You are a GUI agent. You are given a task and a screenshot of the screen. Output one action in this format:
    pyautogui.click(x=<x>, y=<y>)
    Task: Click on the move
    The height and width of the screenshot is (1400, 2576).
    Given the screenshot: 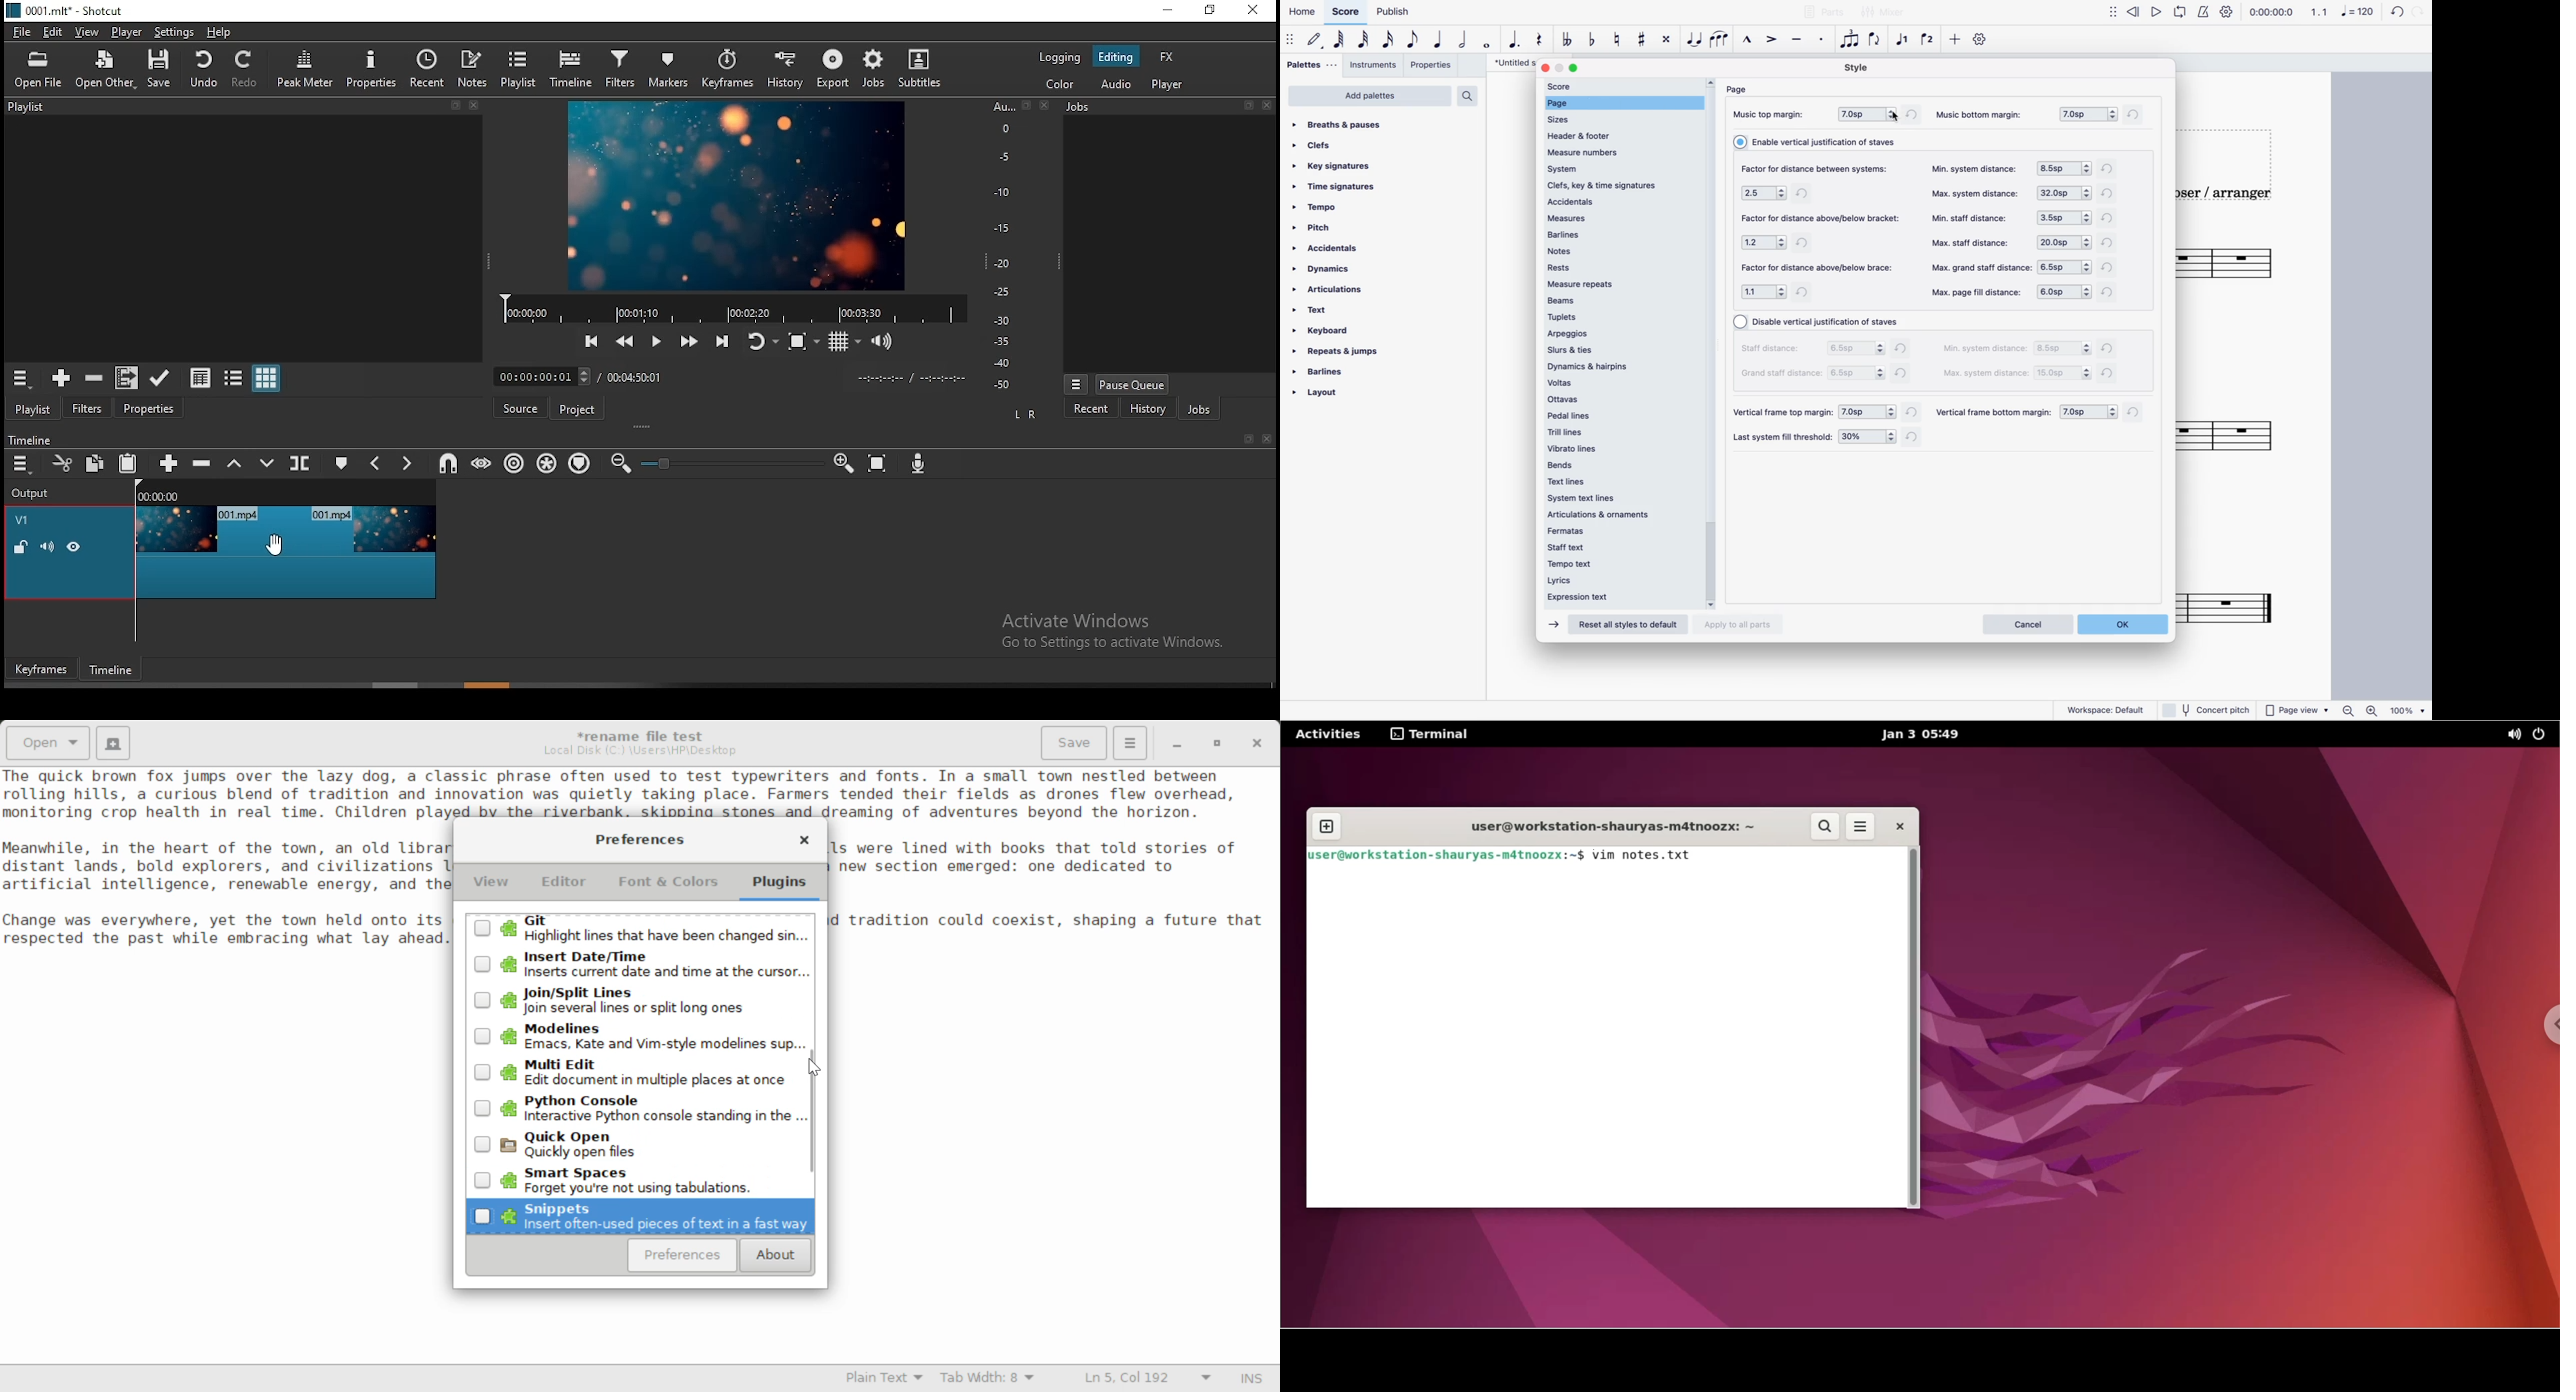 What is the action you would take?
    pyautogui.click(x=1290, y=40)
    